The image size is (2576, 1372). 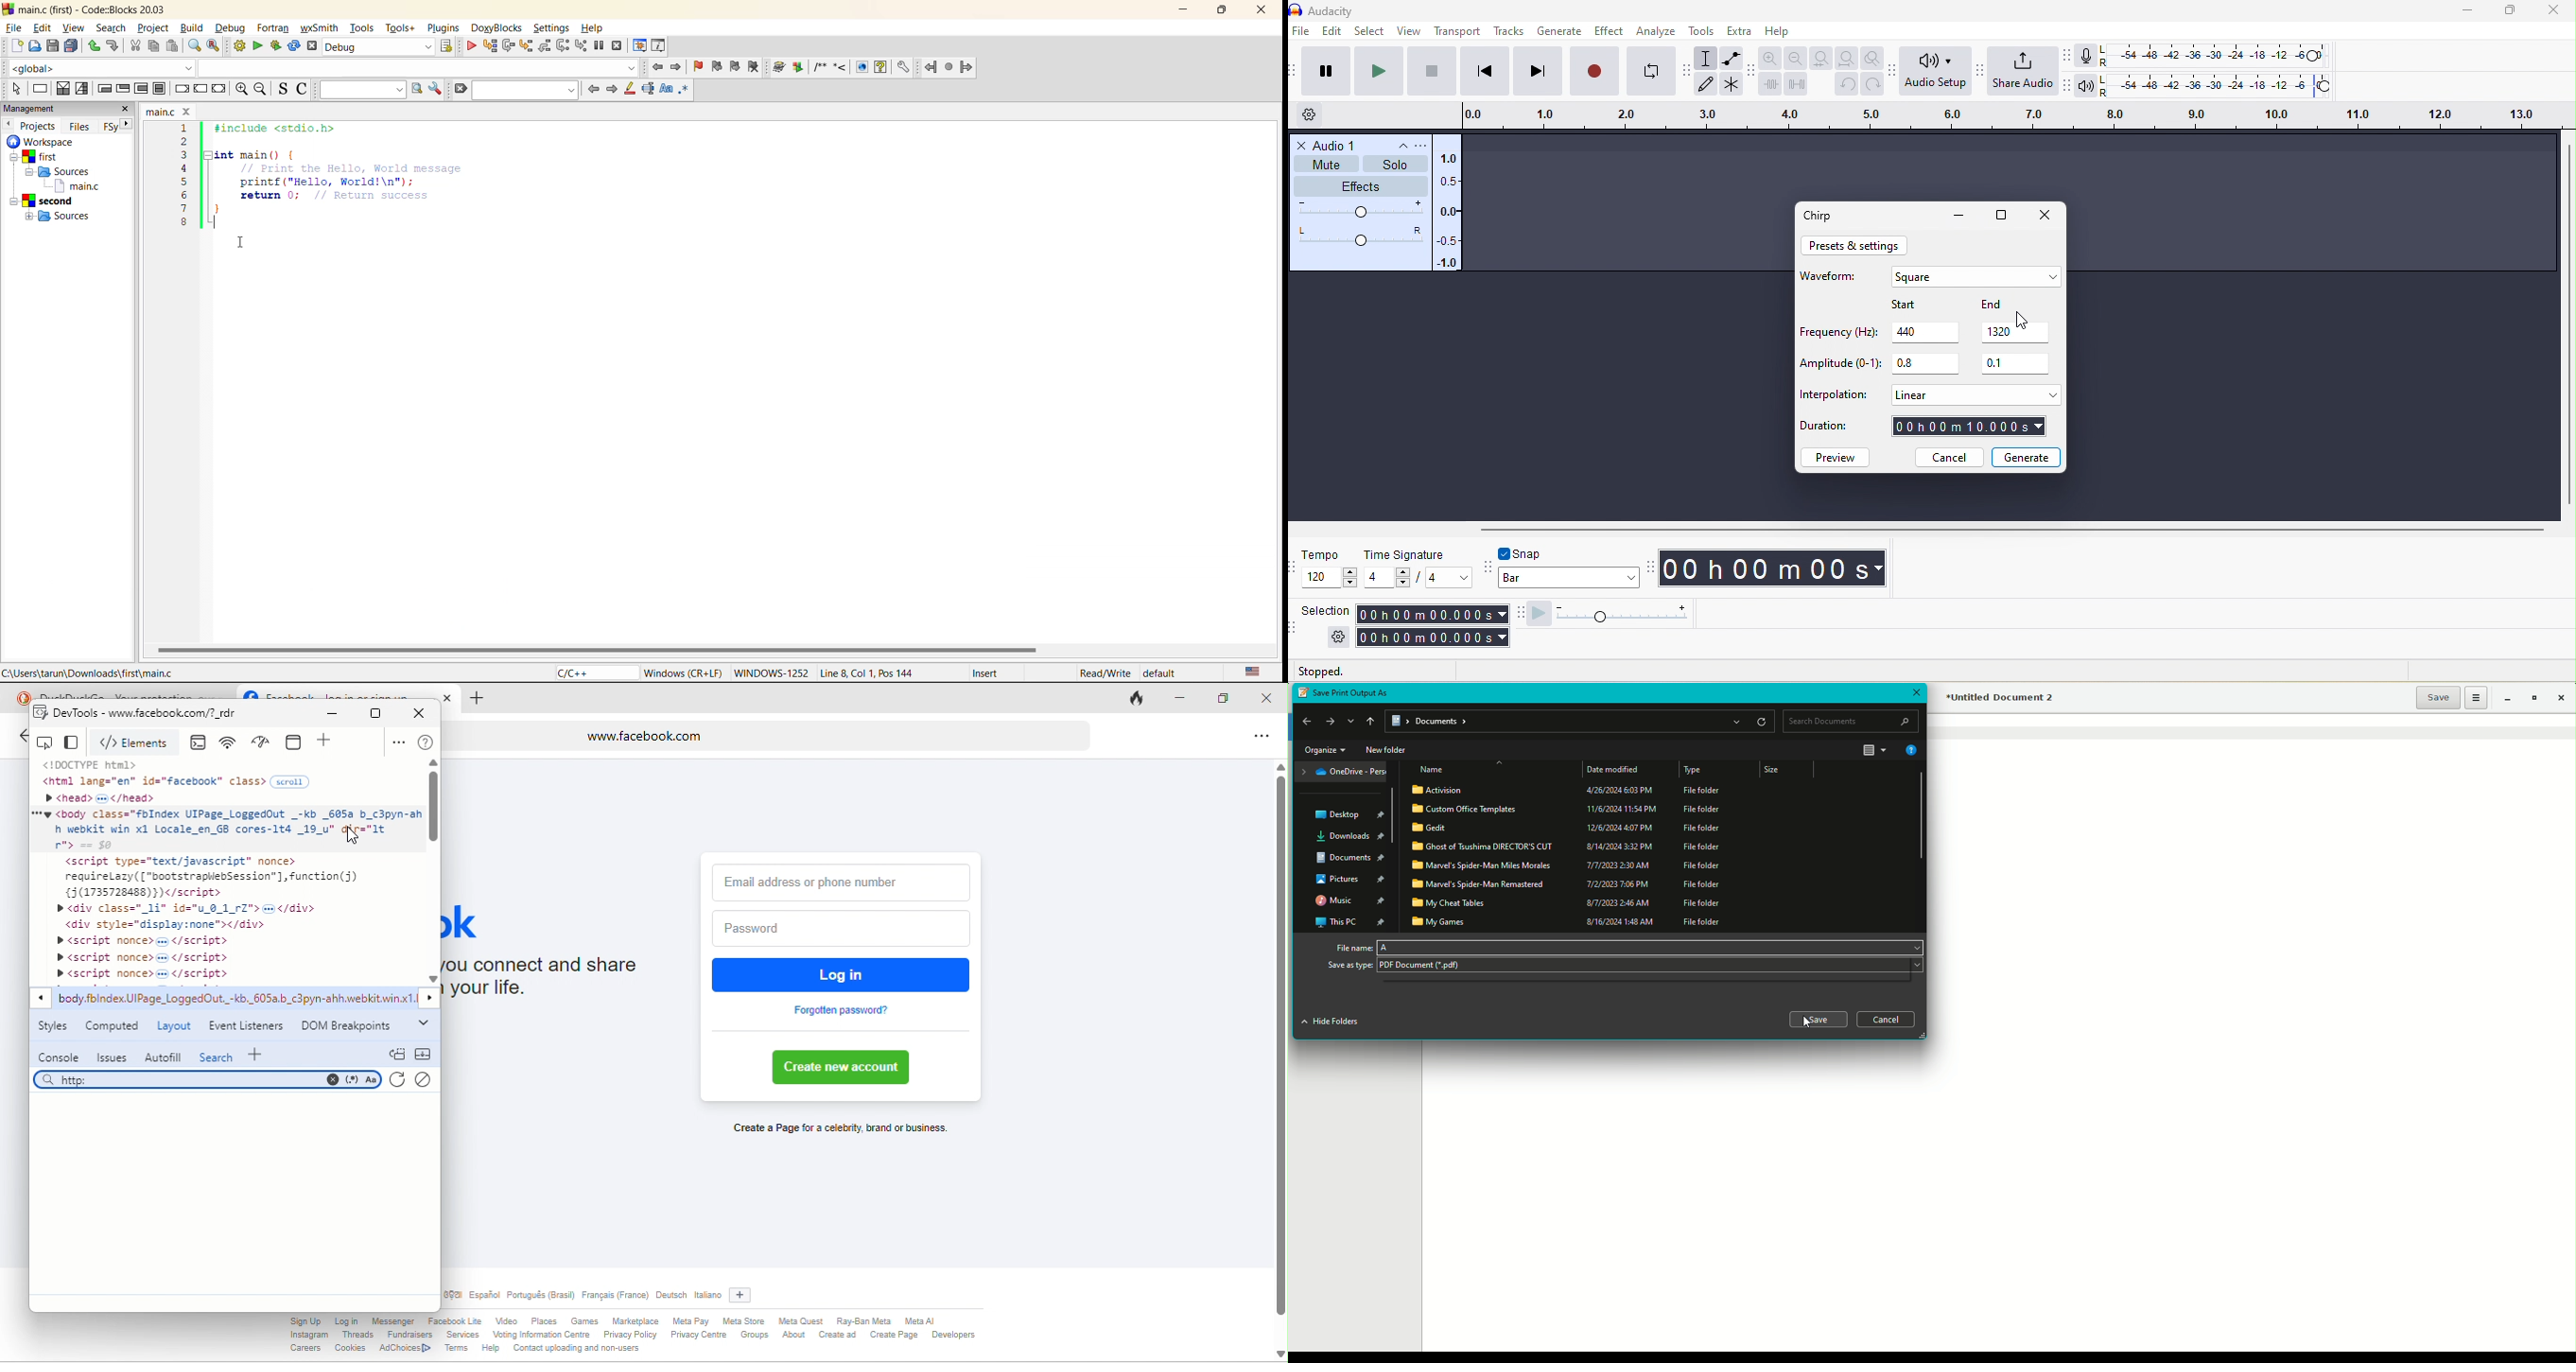 I want to click on collapse, so click(x=423, y=1055).